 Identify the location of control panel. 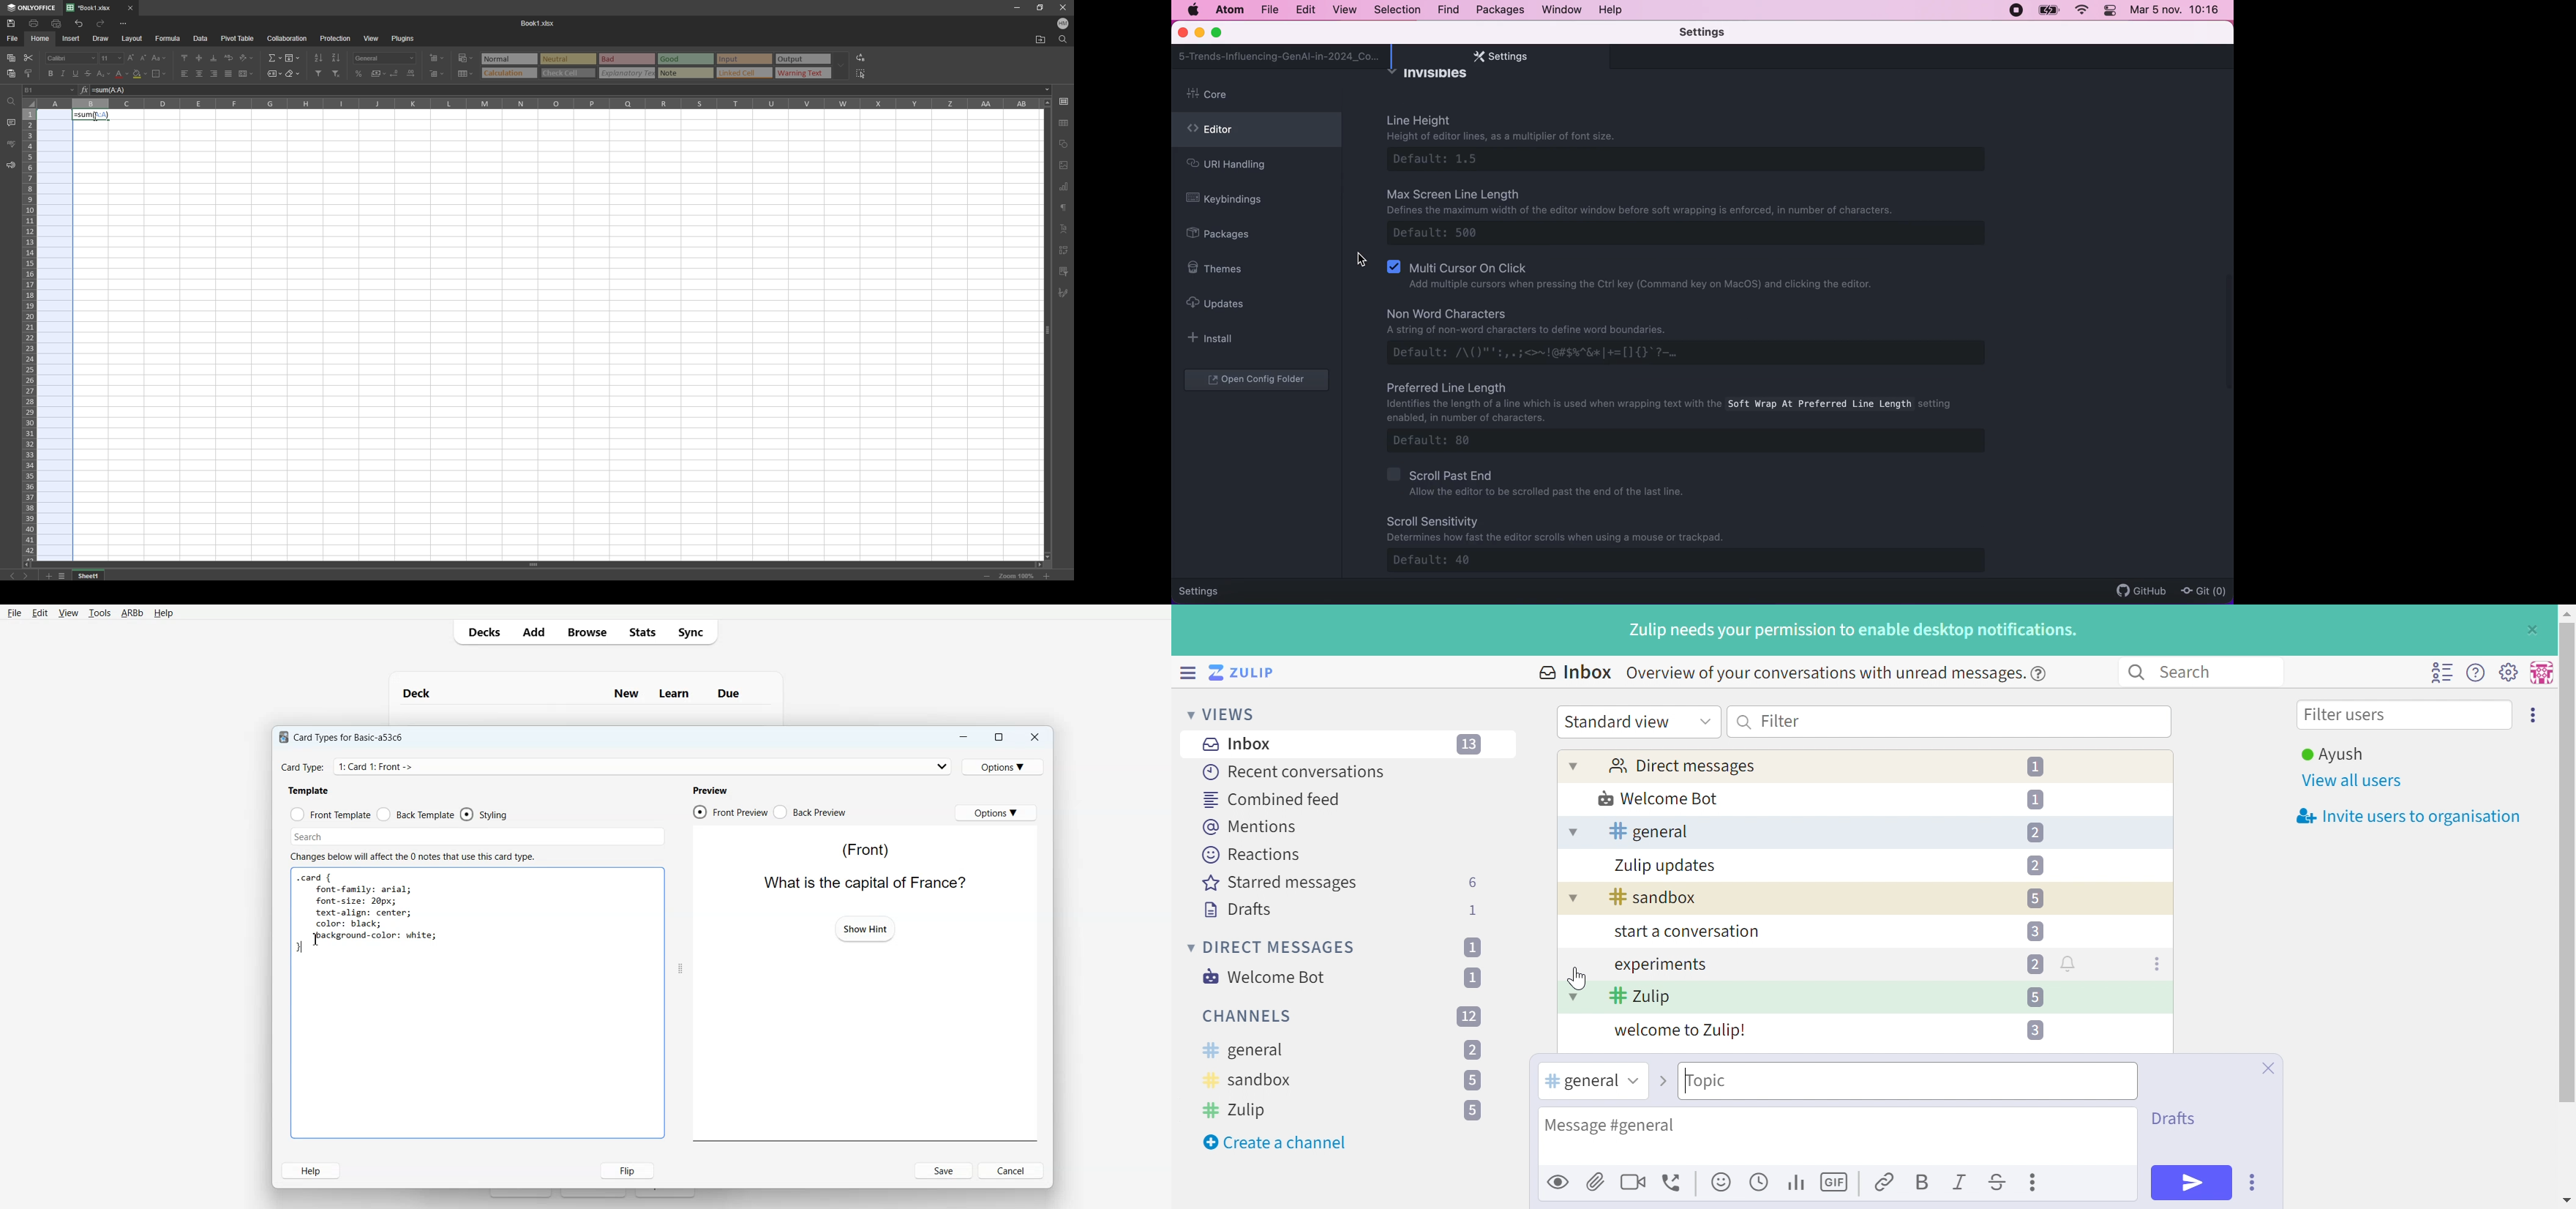
(2111, 12).